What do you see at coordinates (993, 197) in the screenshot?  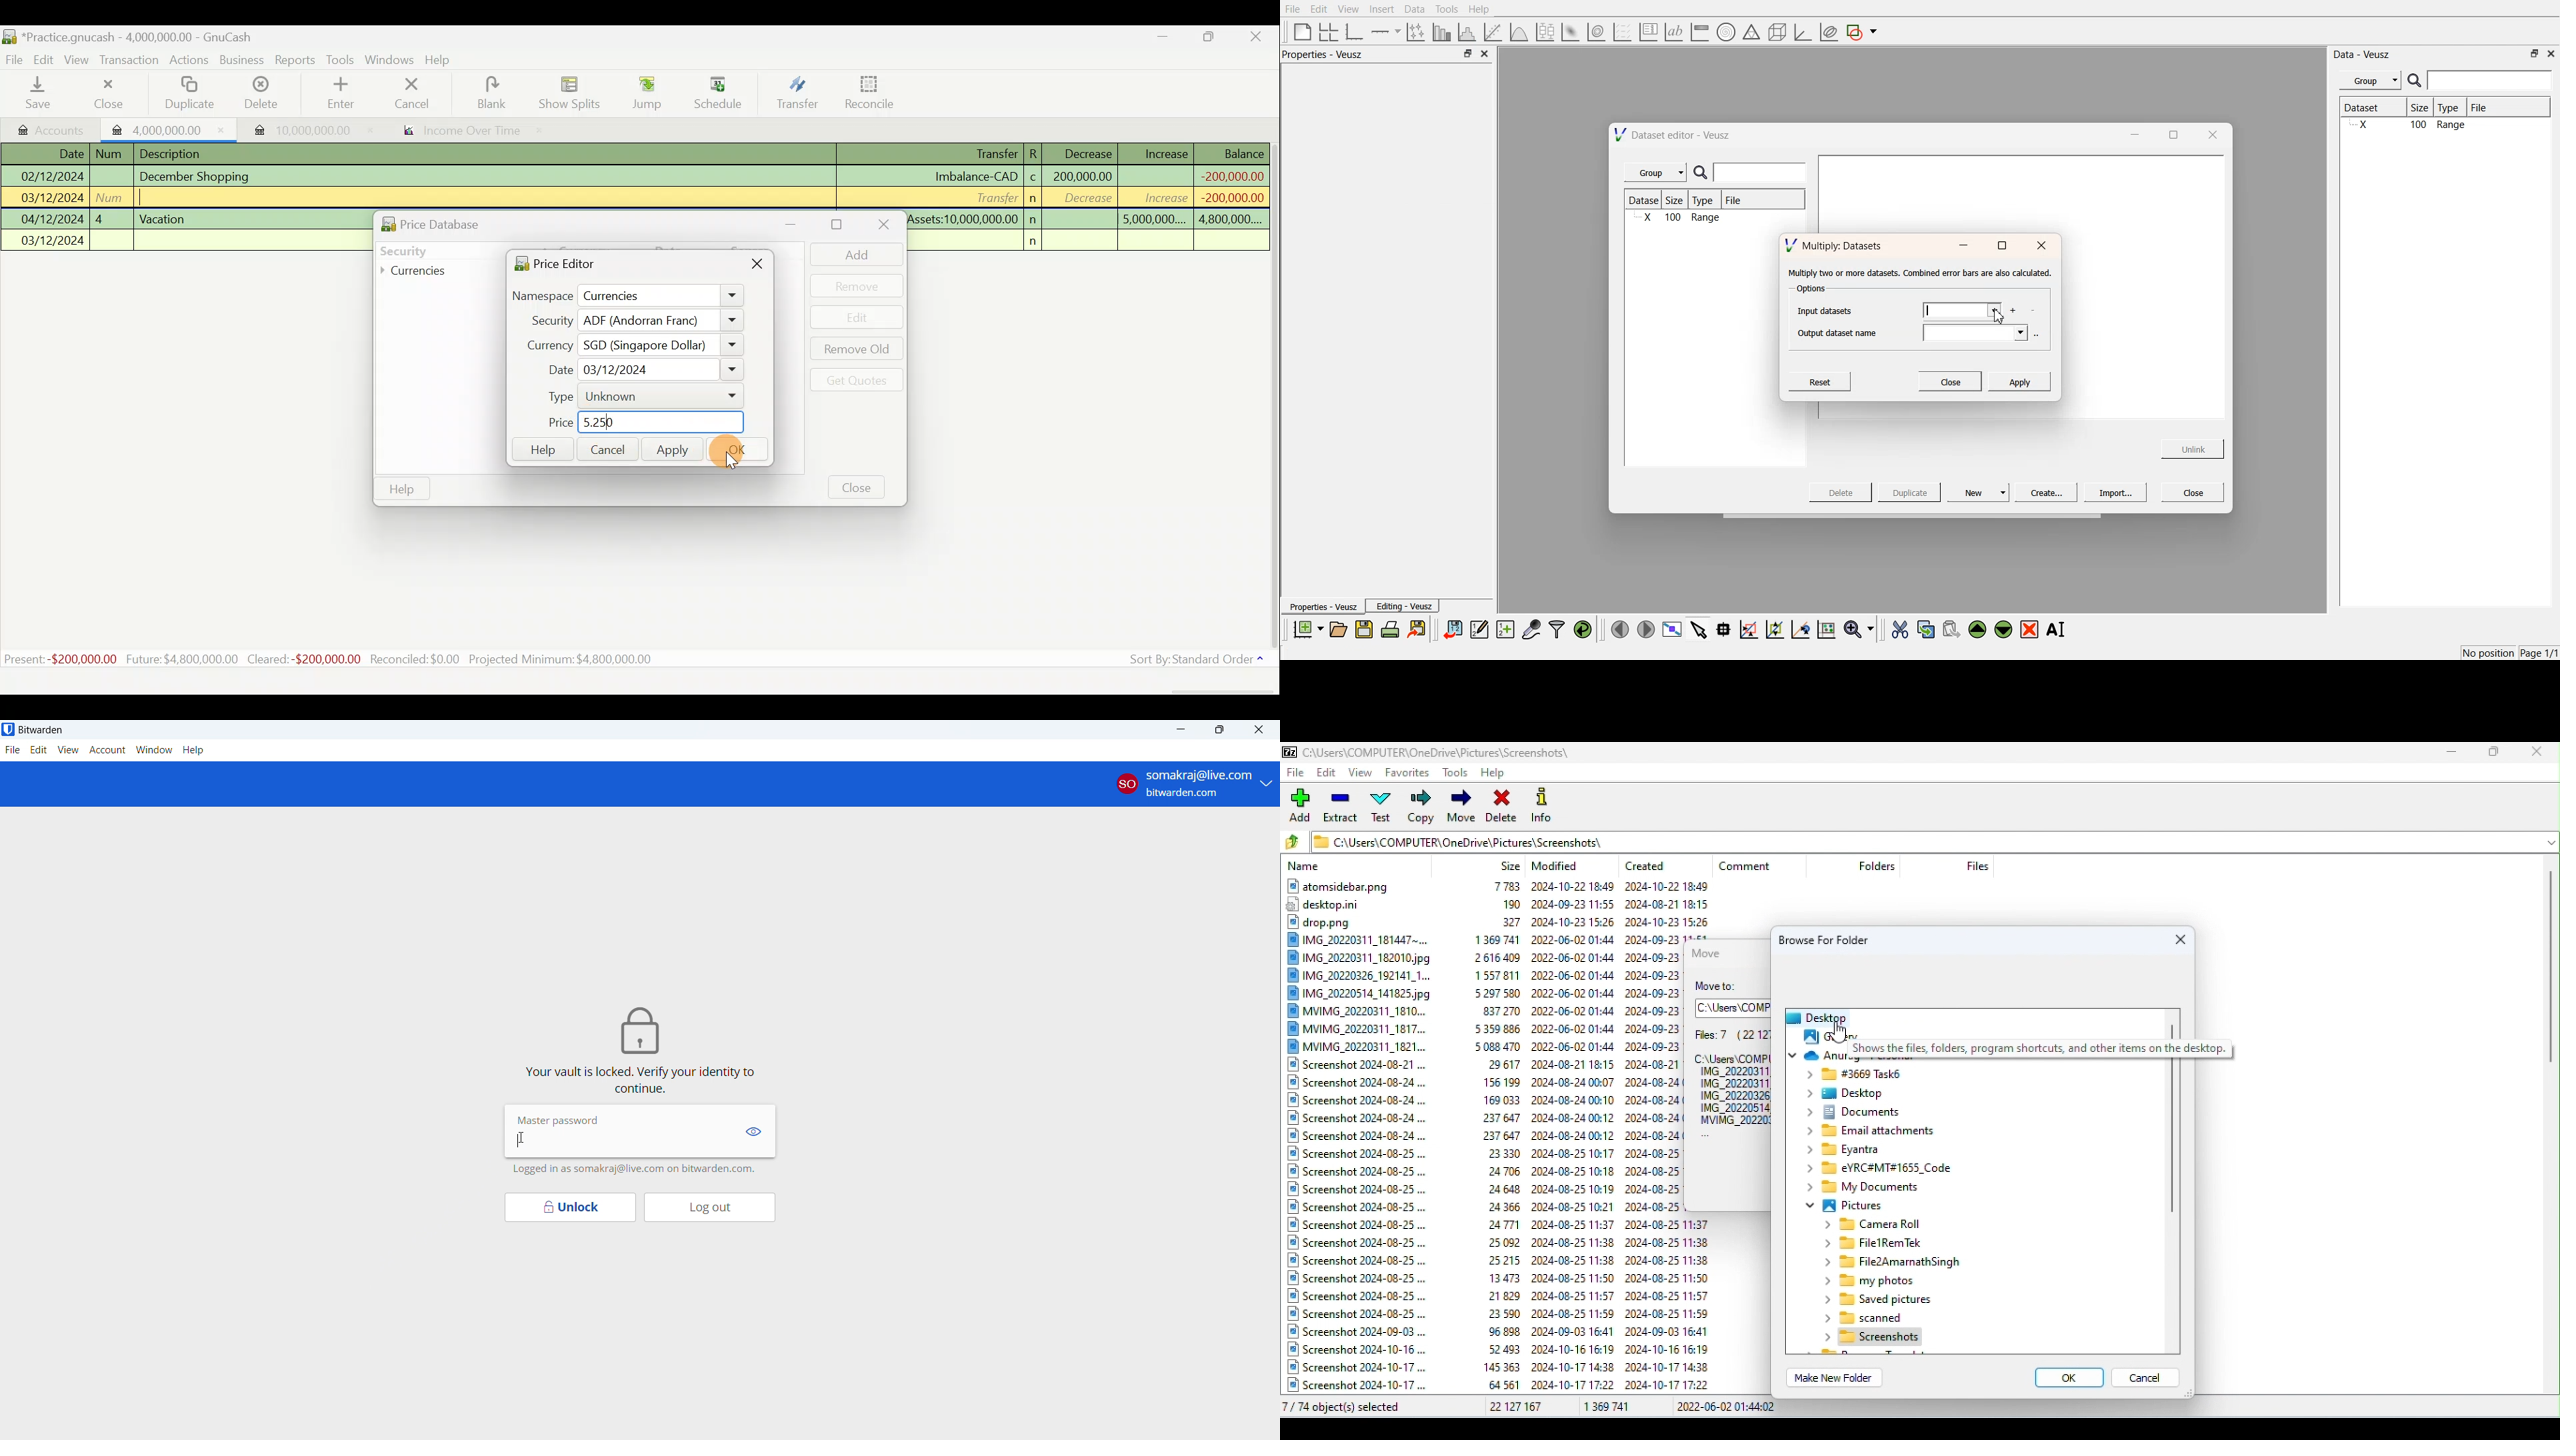 I see `Transfer` at bounding box center [993, 197].